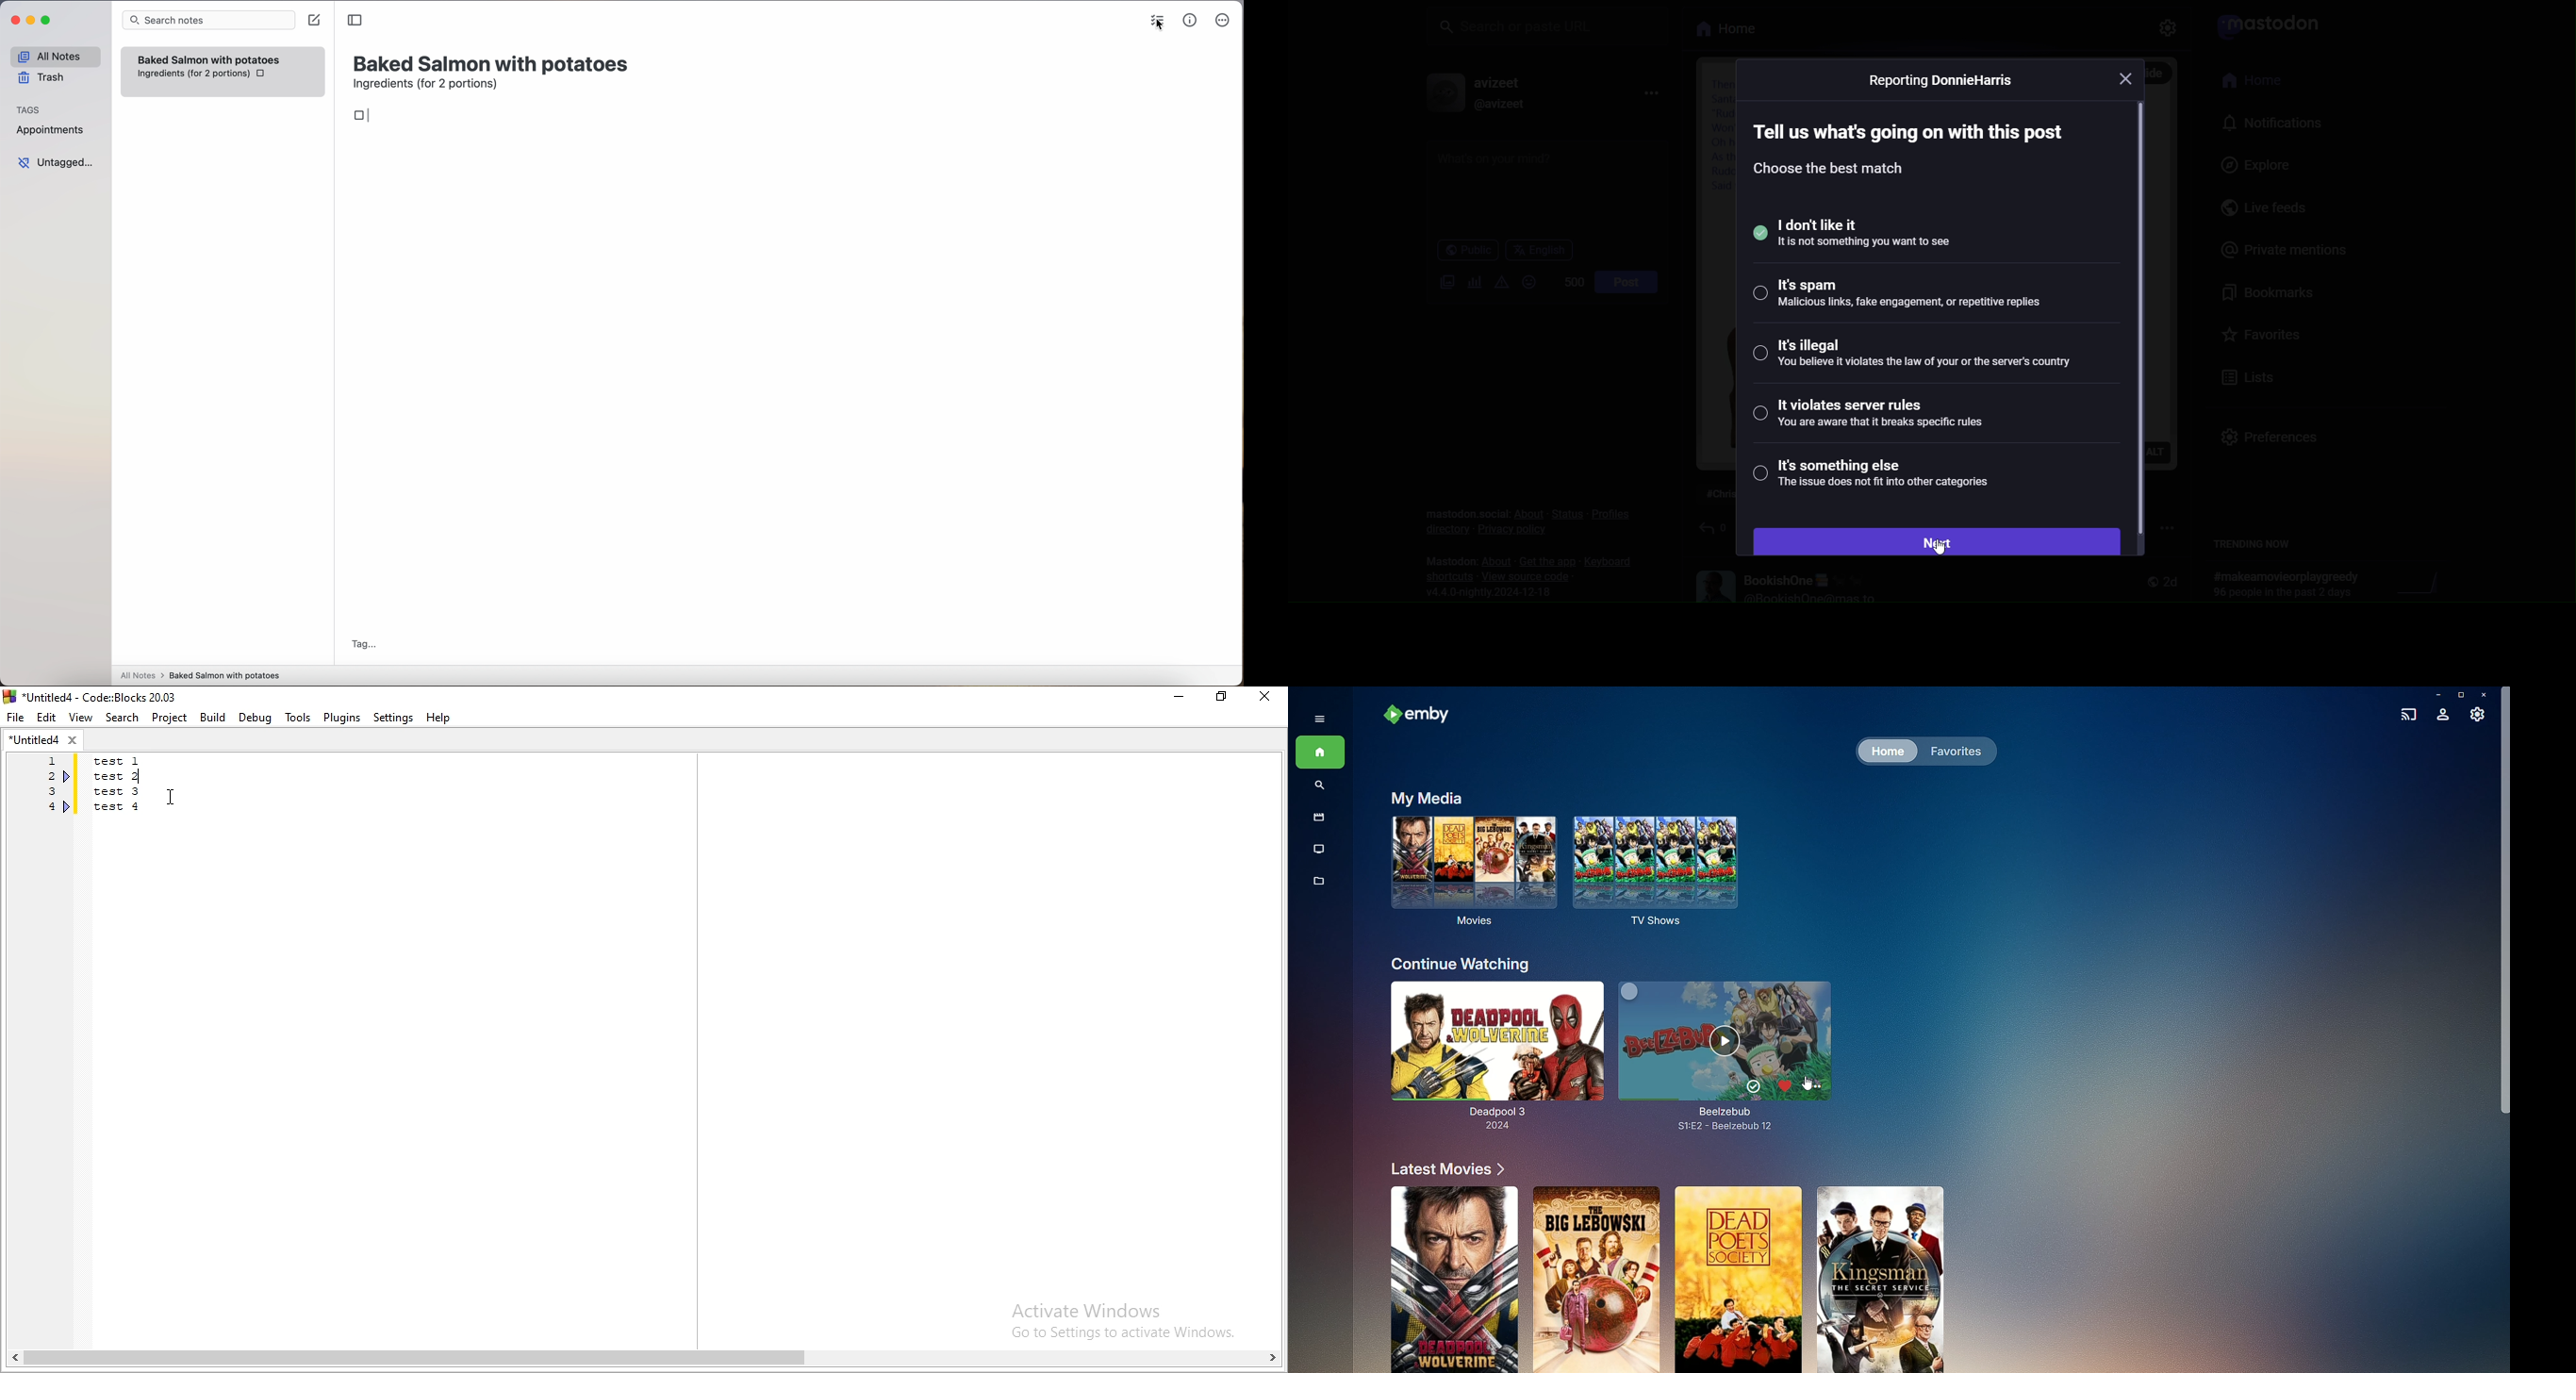 This screenshot has height=1400, width=2576. What do you see at coordinates (1461, 251) in the screenshot?
I see `public` at bounding box center [1461, 251].